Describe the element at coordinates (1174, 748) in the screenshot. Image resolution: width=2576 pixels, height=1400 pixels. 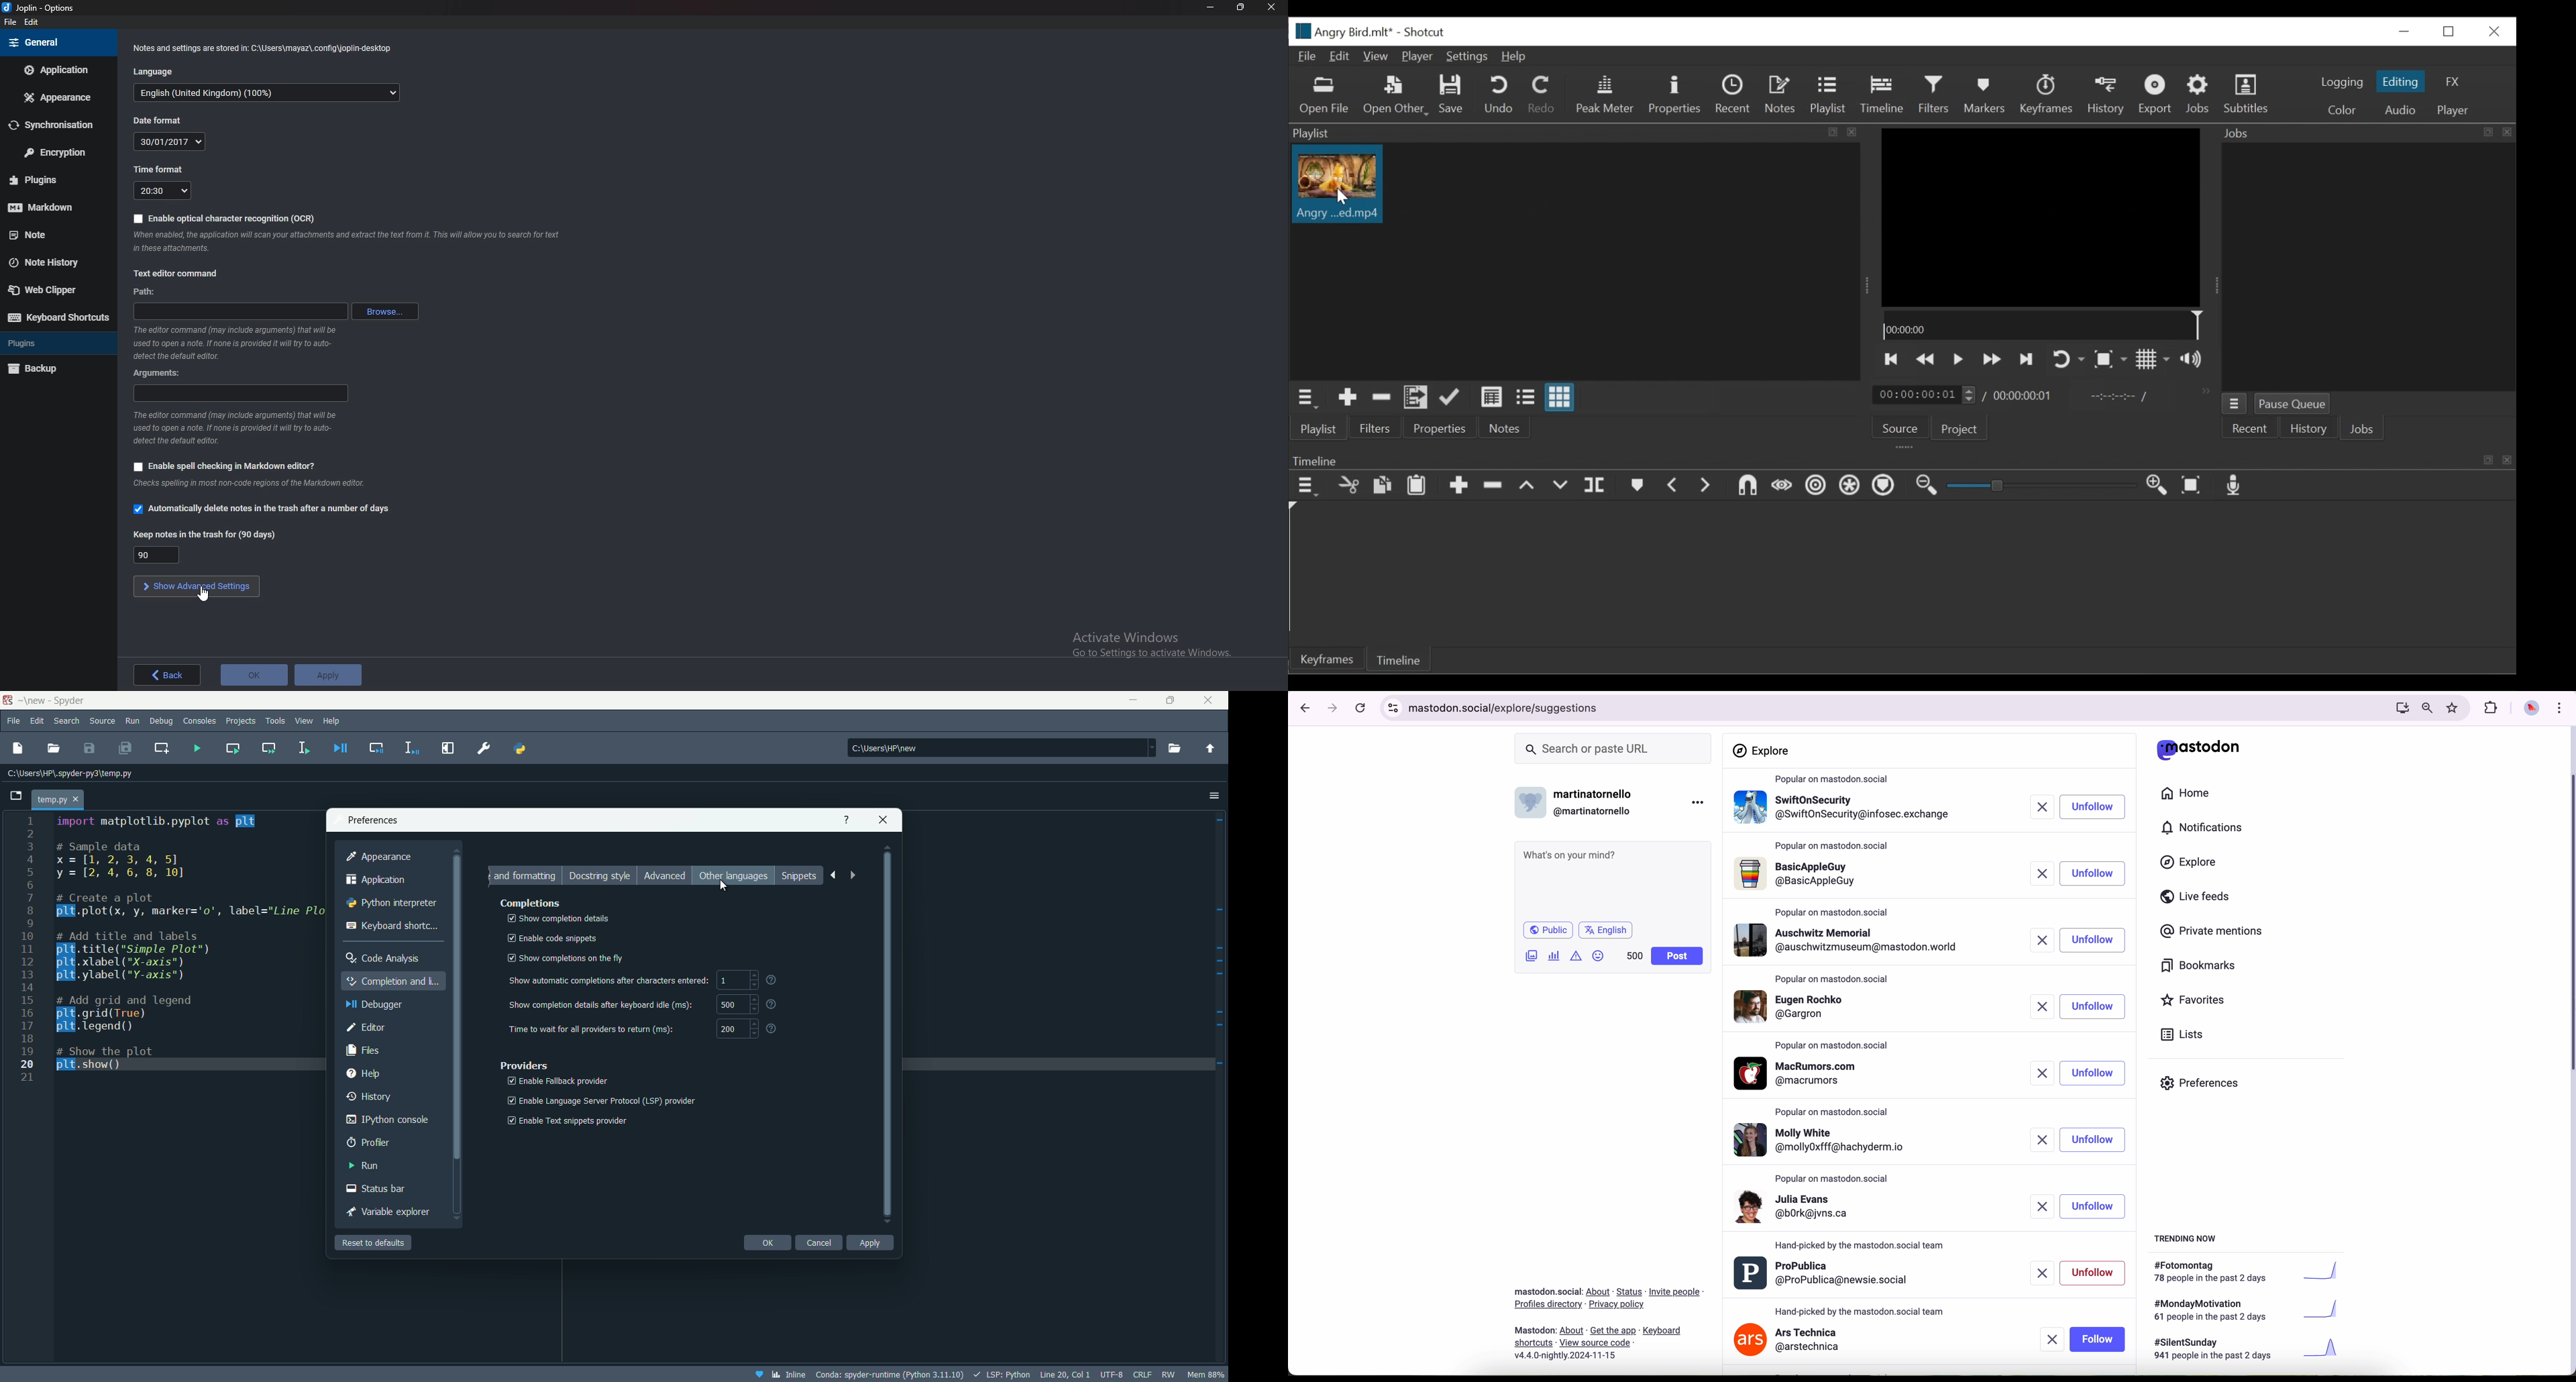
I see `browse directory` at that location.